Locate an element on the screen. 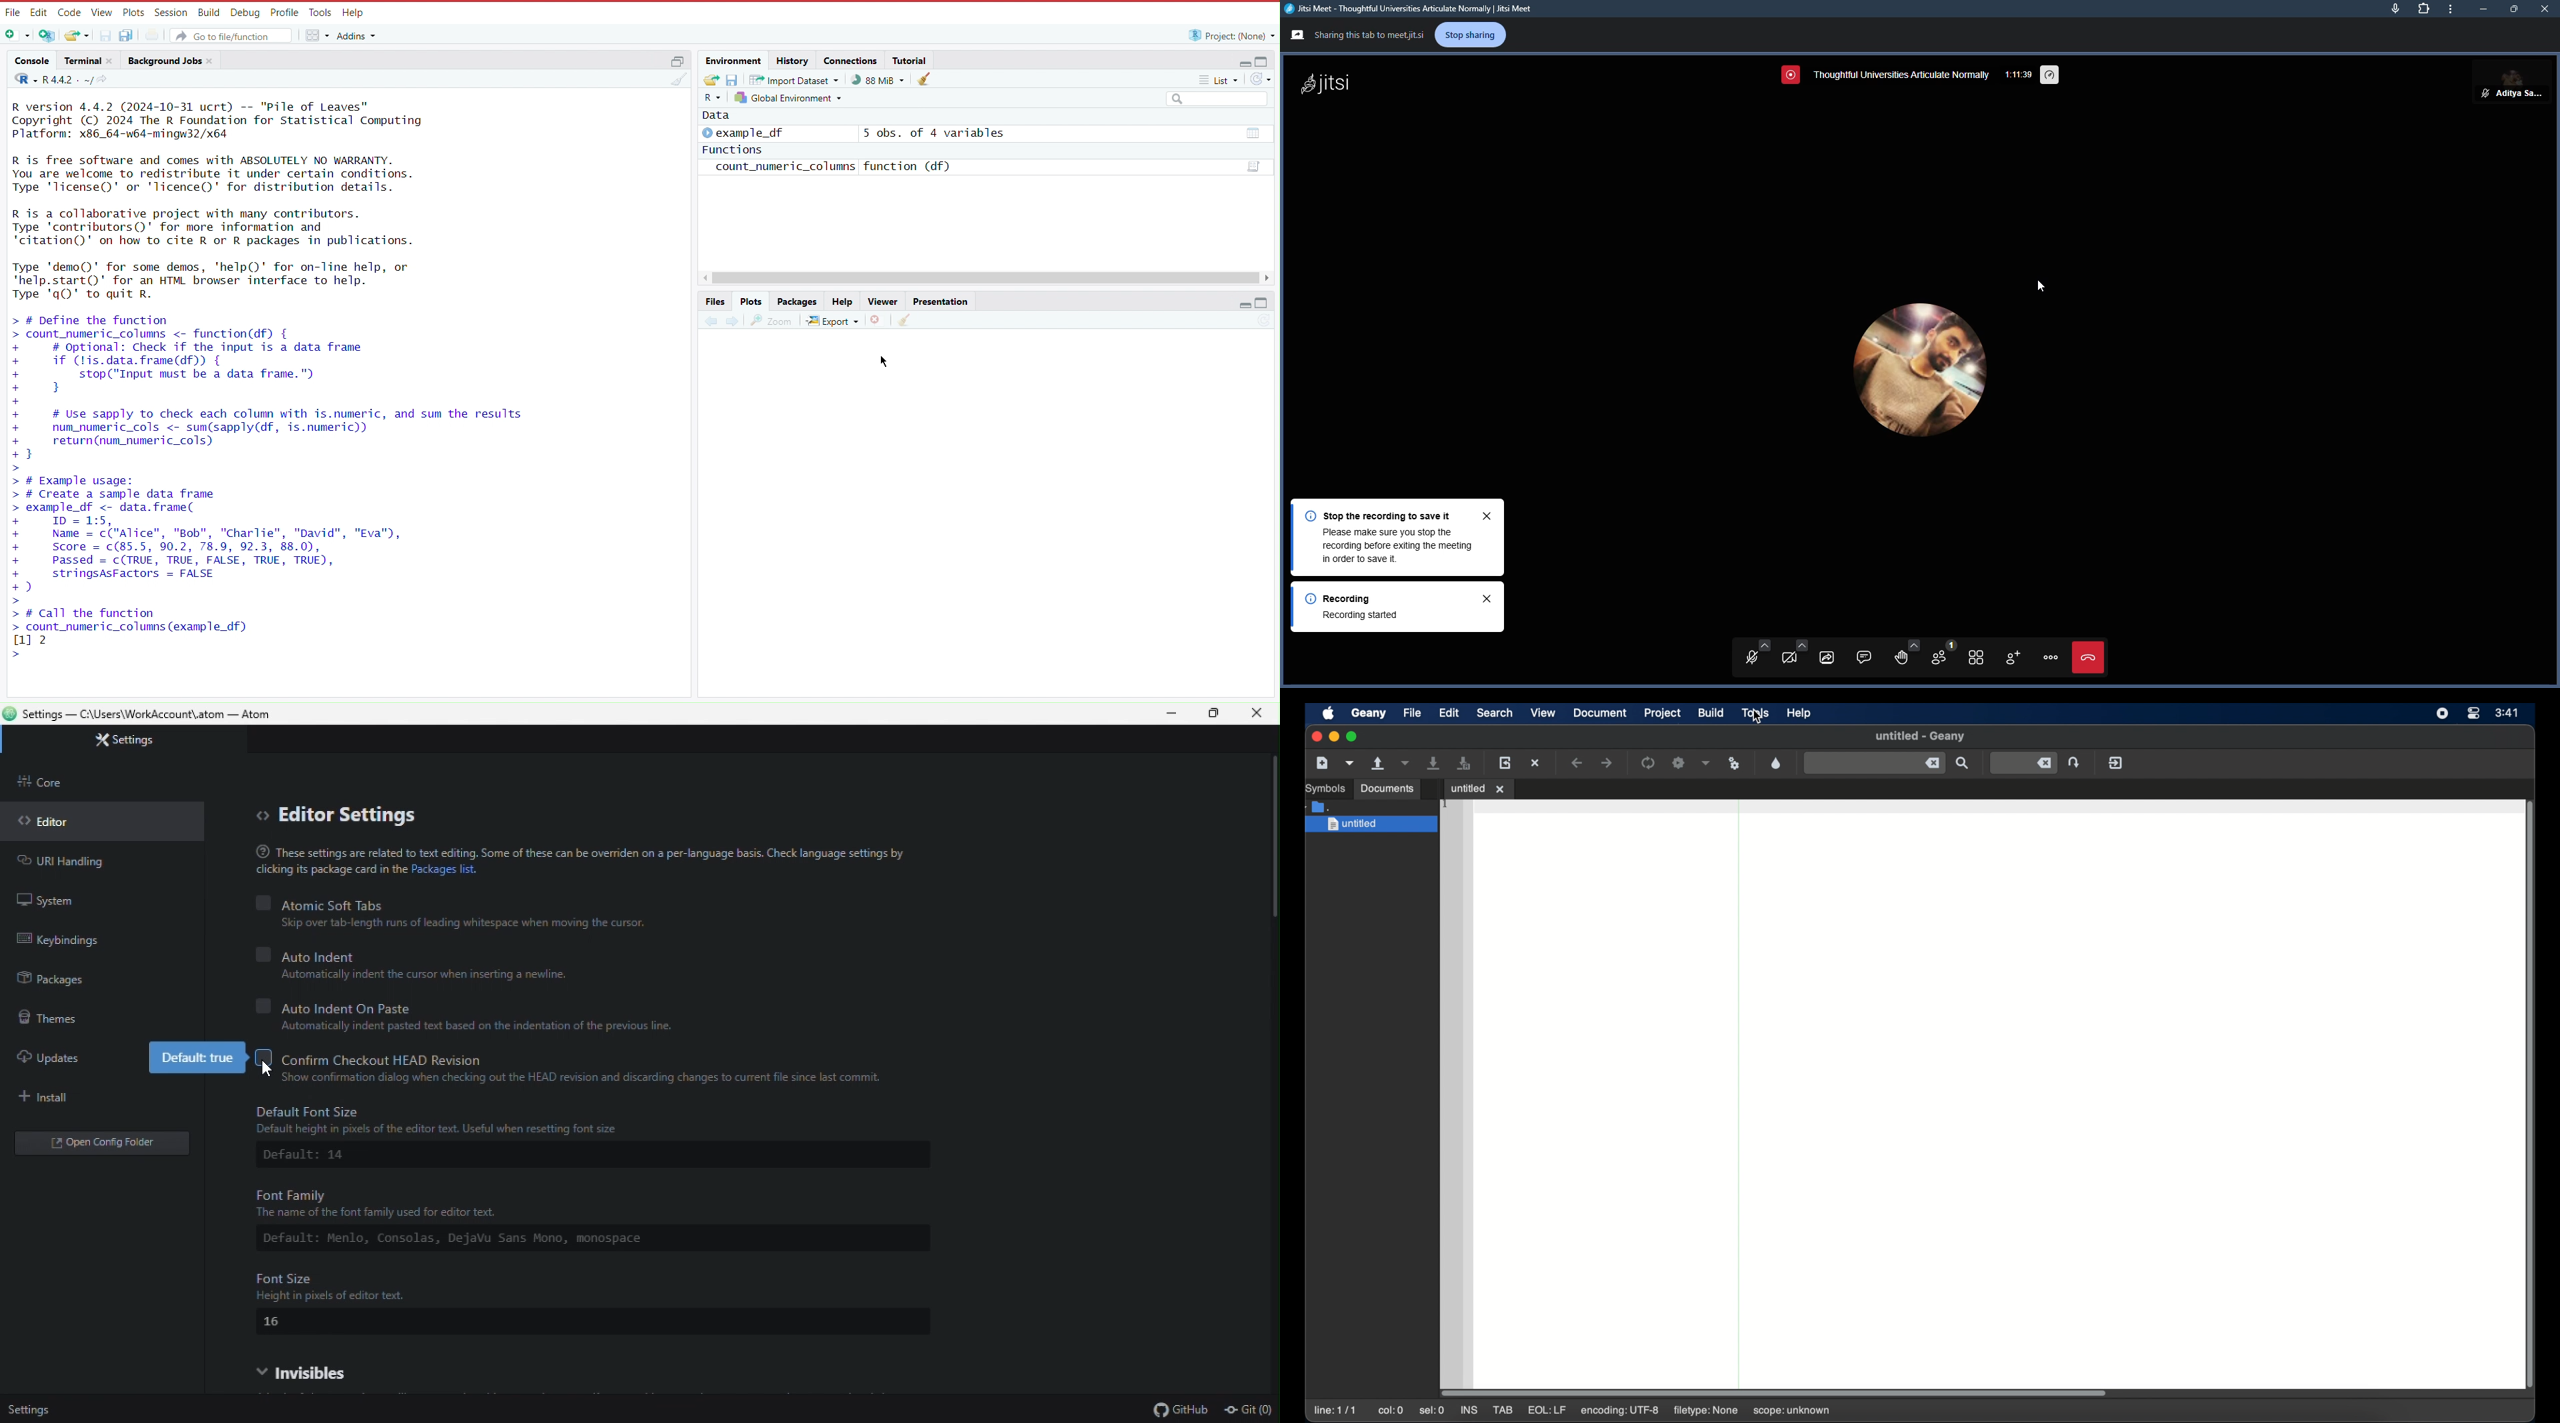 Image resolution: width=2576 pixels, height=1428 pixels. Sharing this tab to meetjitsi is located at coordinates (1369, 34).